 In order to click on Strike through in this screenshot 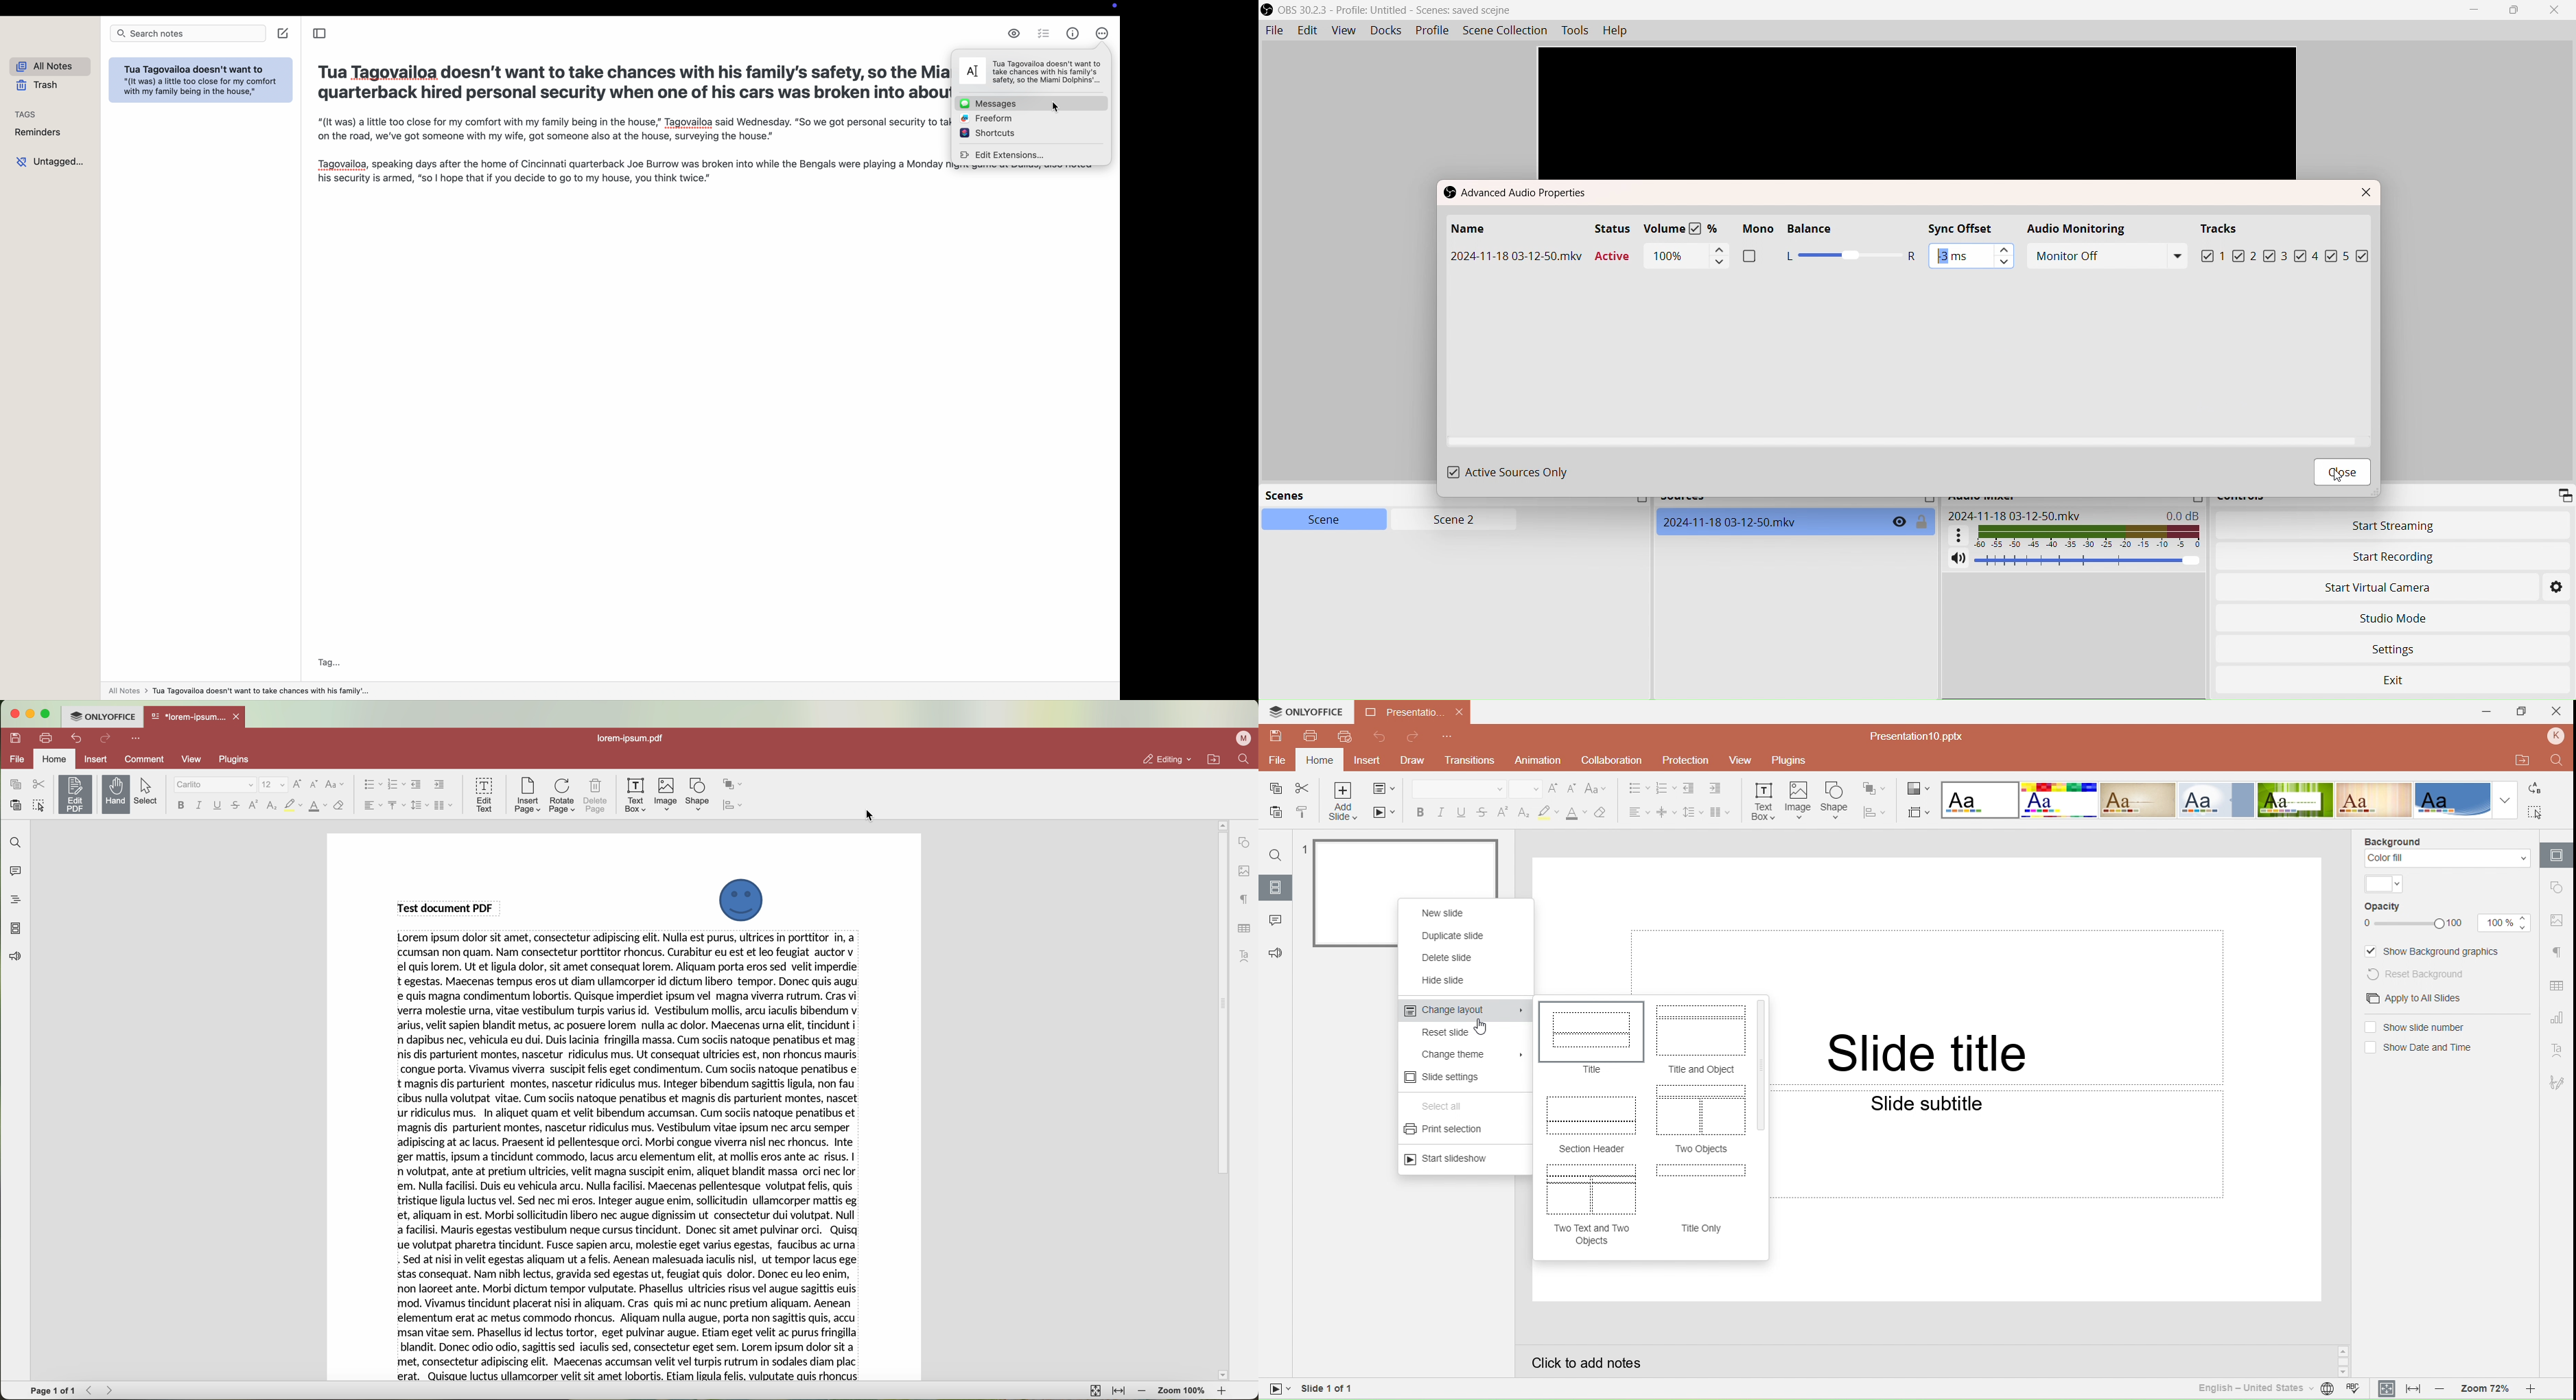, I will do `click(1482, 811)`.